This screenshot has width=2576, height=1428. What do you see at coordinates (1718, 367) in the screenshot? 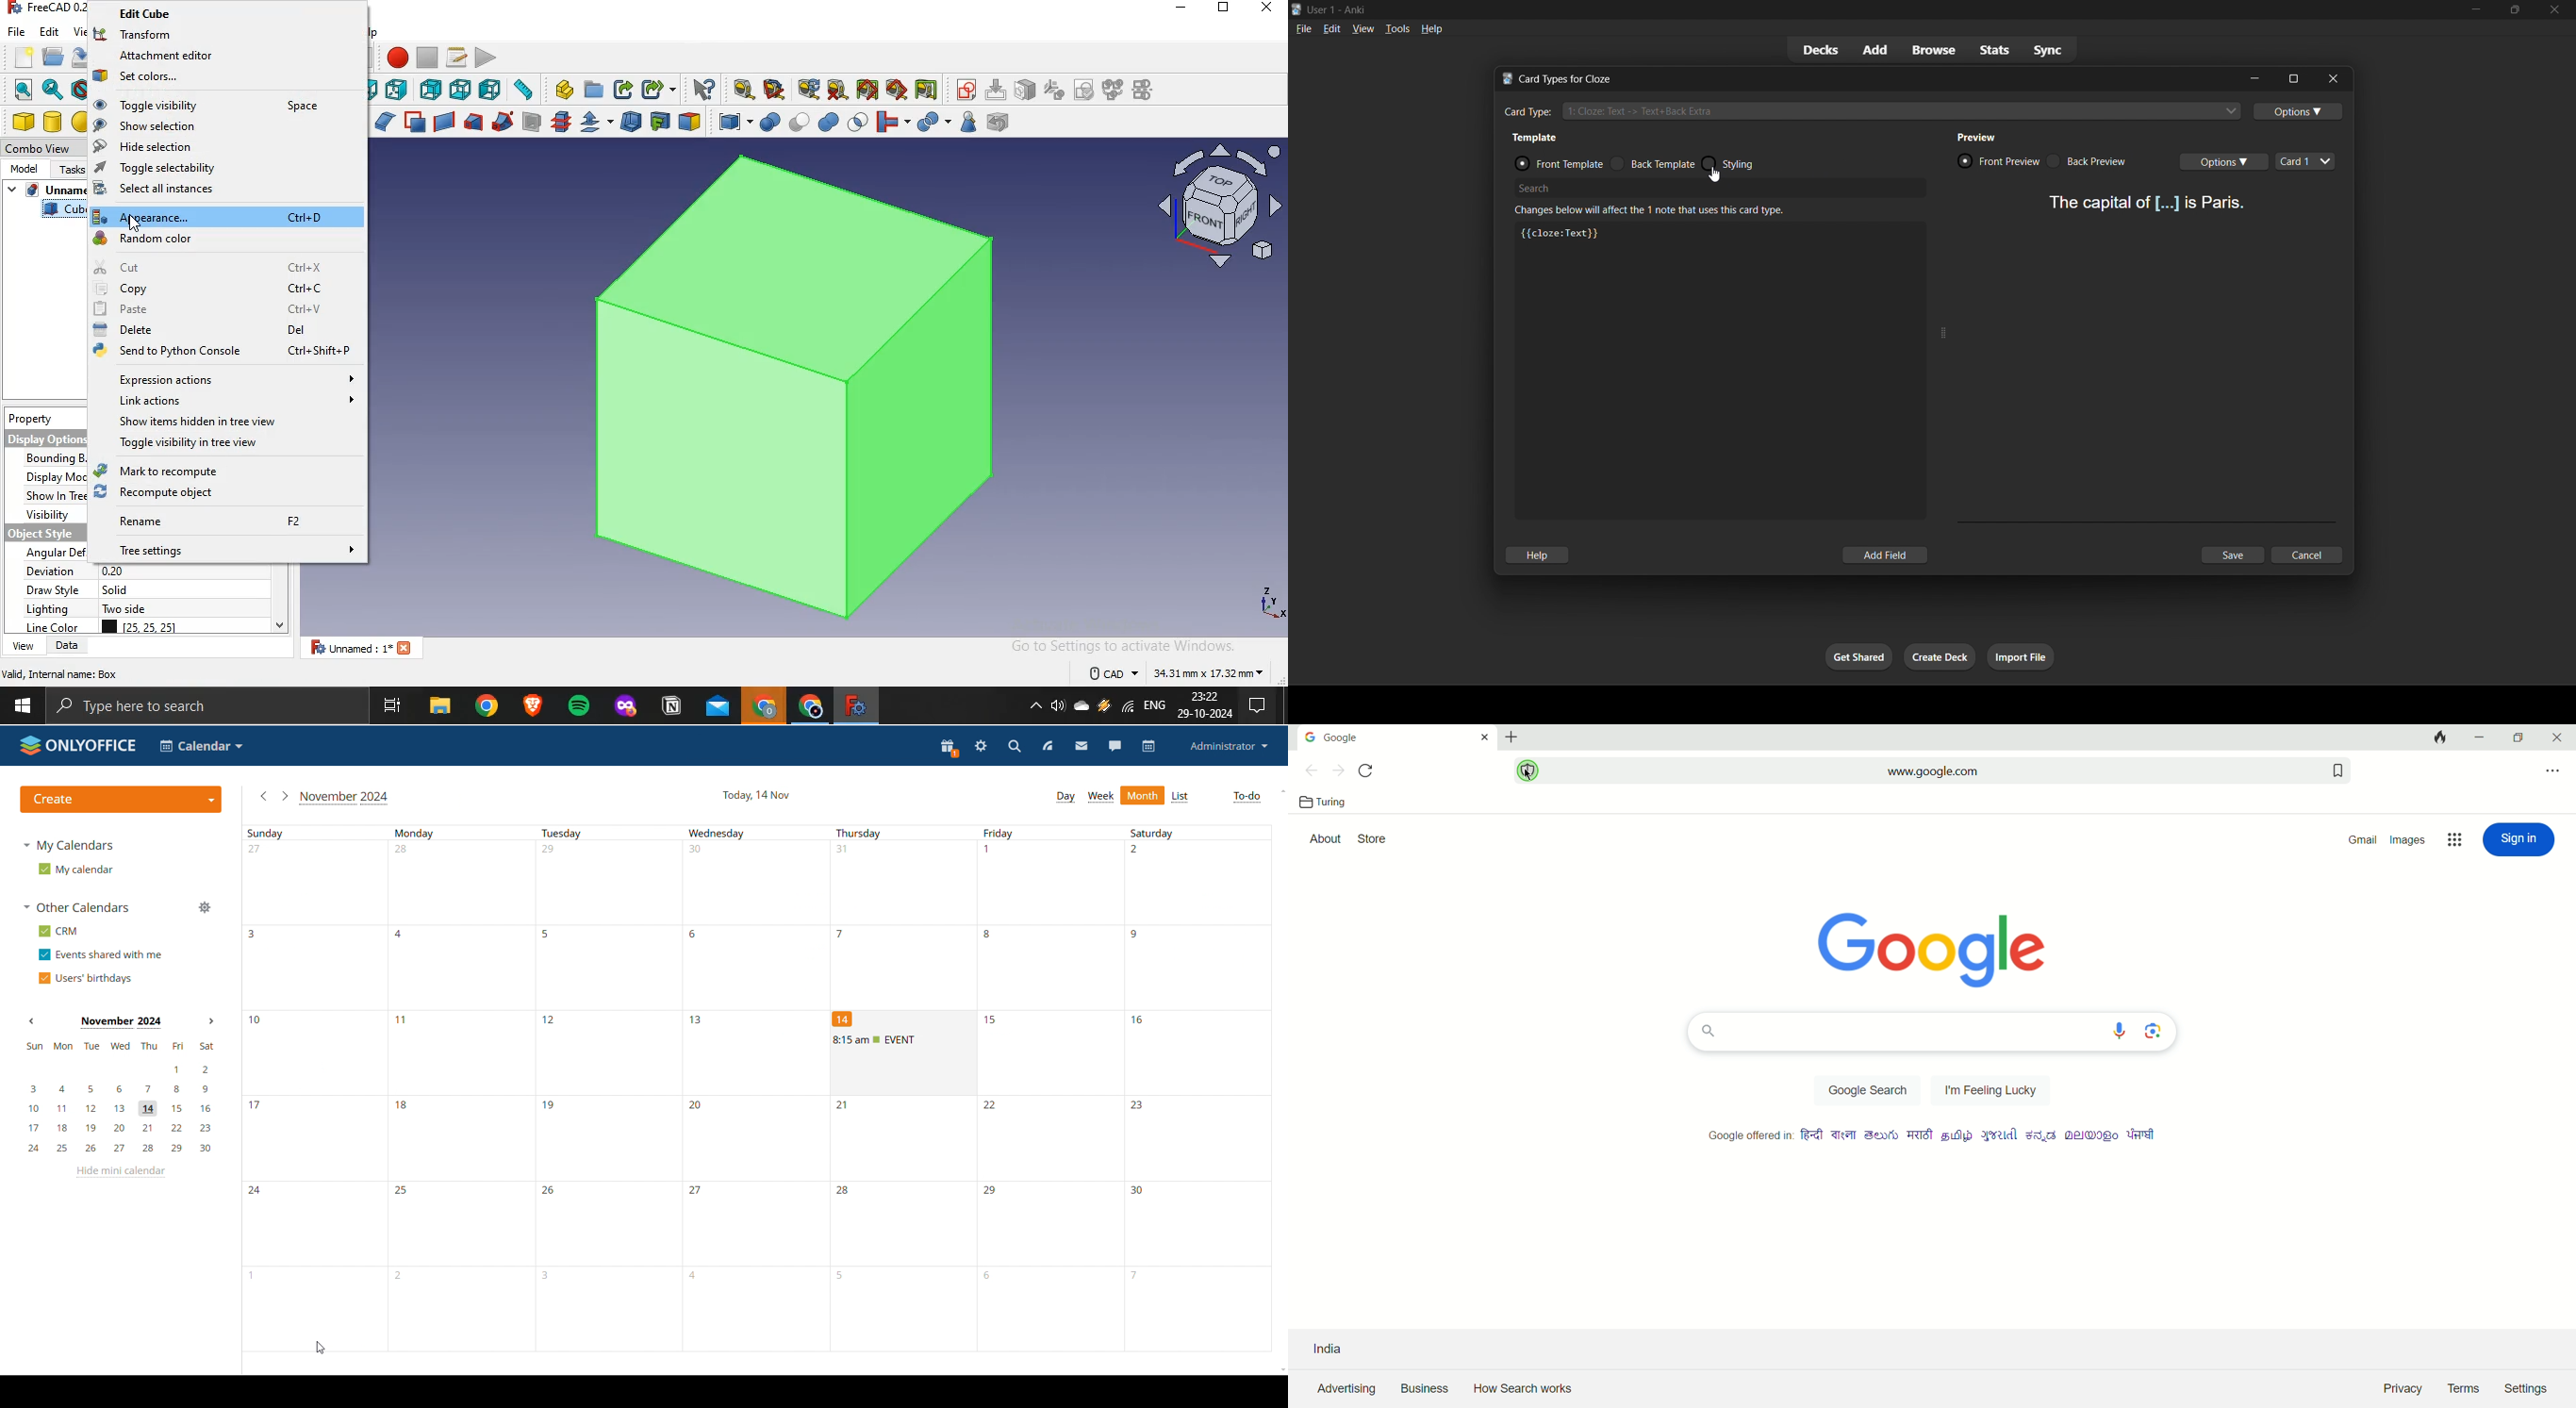
I see `customization box` at bounding box center [1718, 367].